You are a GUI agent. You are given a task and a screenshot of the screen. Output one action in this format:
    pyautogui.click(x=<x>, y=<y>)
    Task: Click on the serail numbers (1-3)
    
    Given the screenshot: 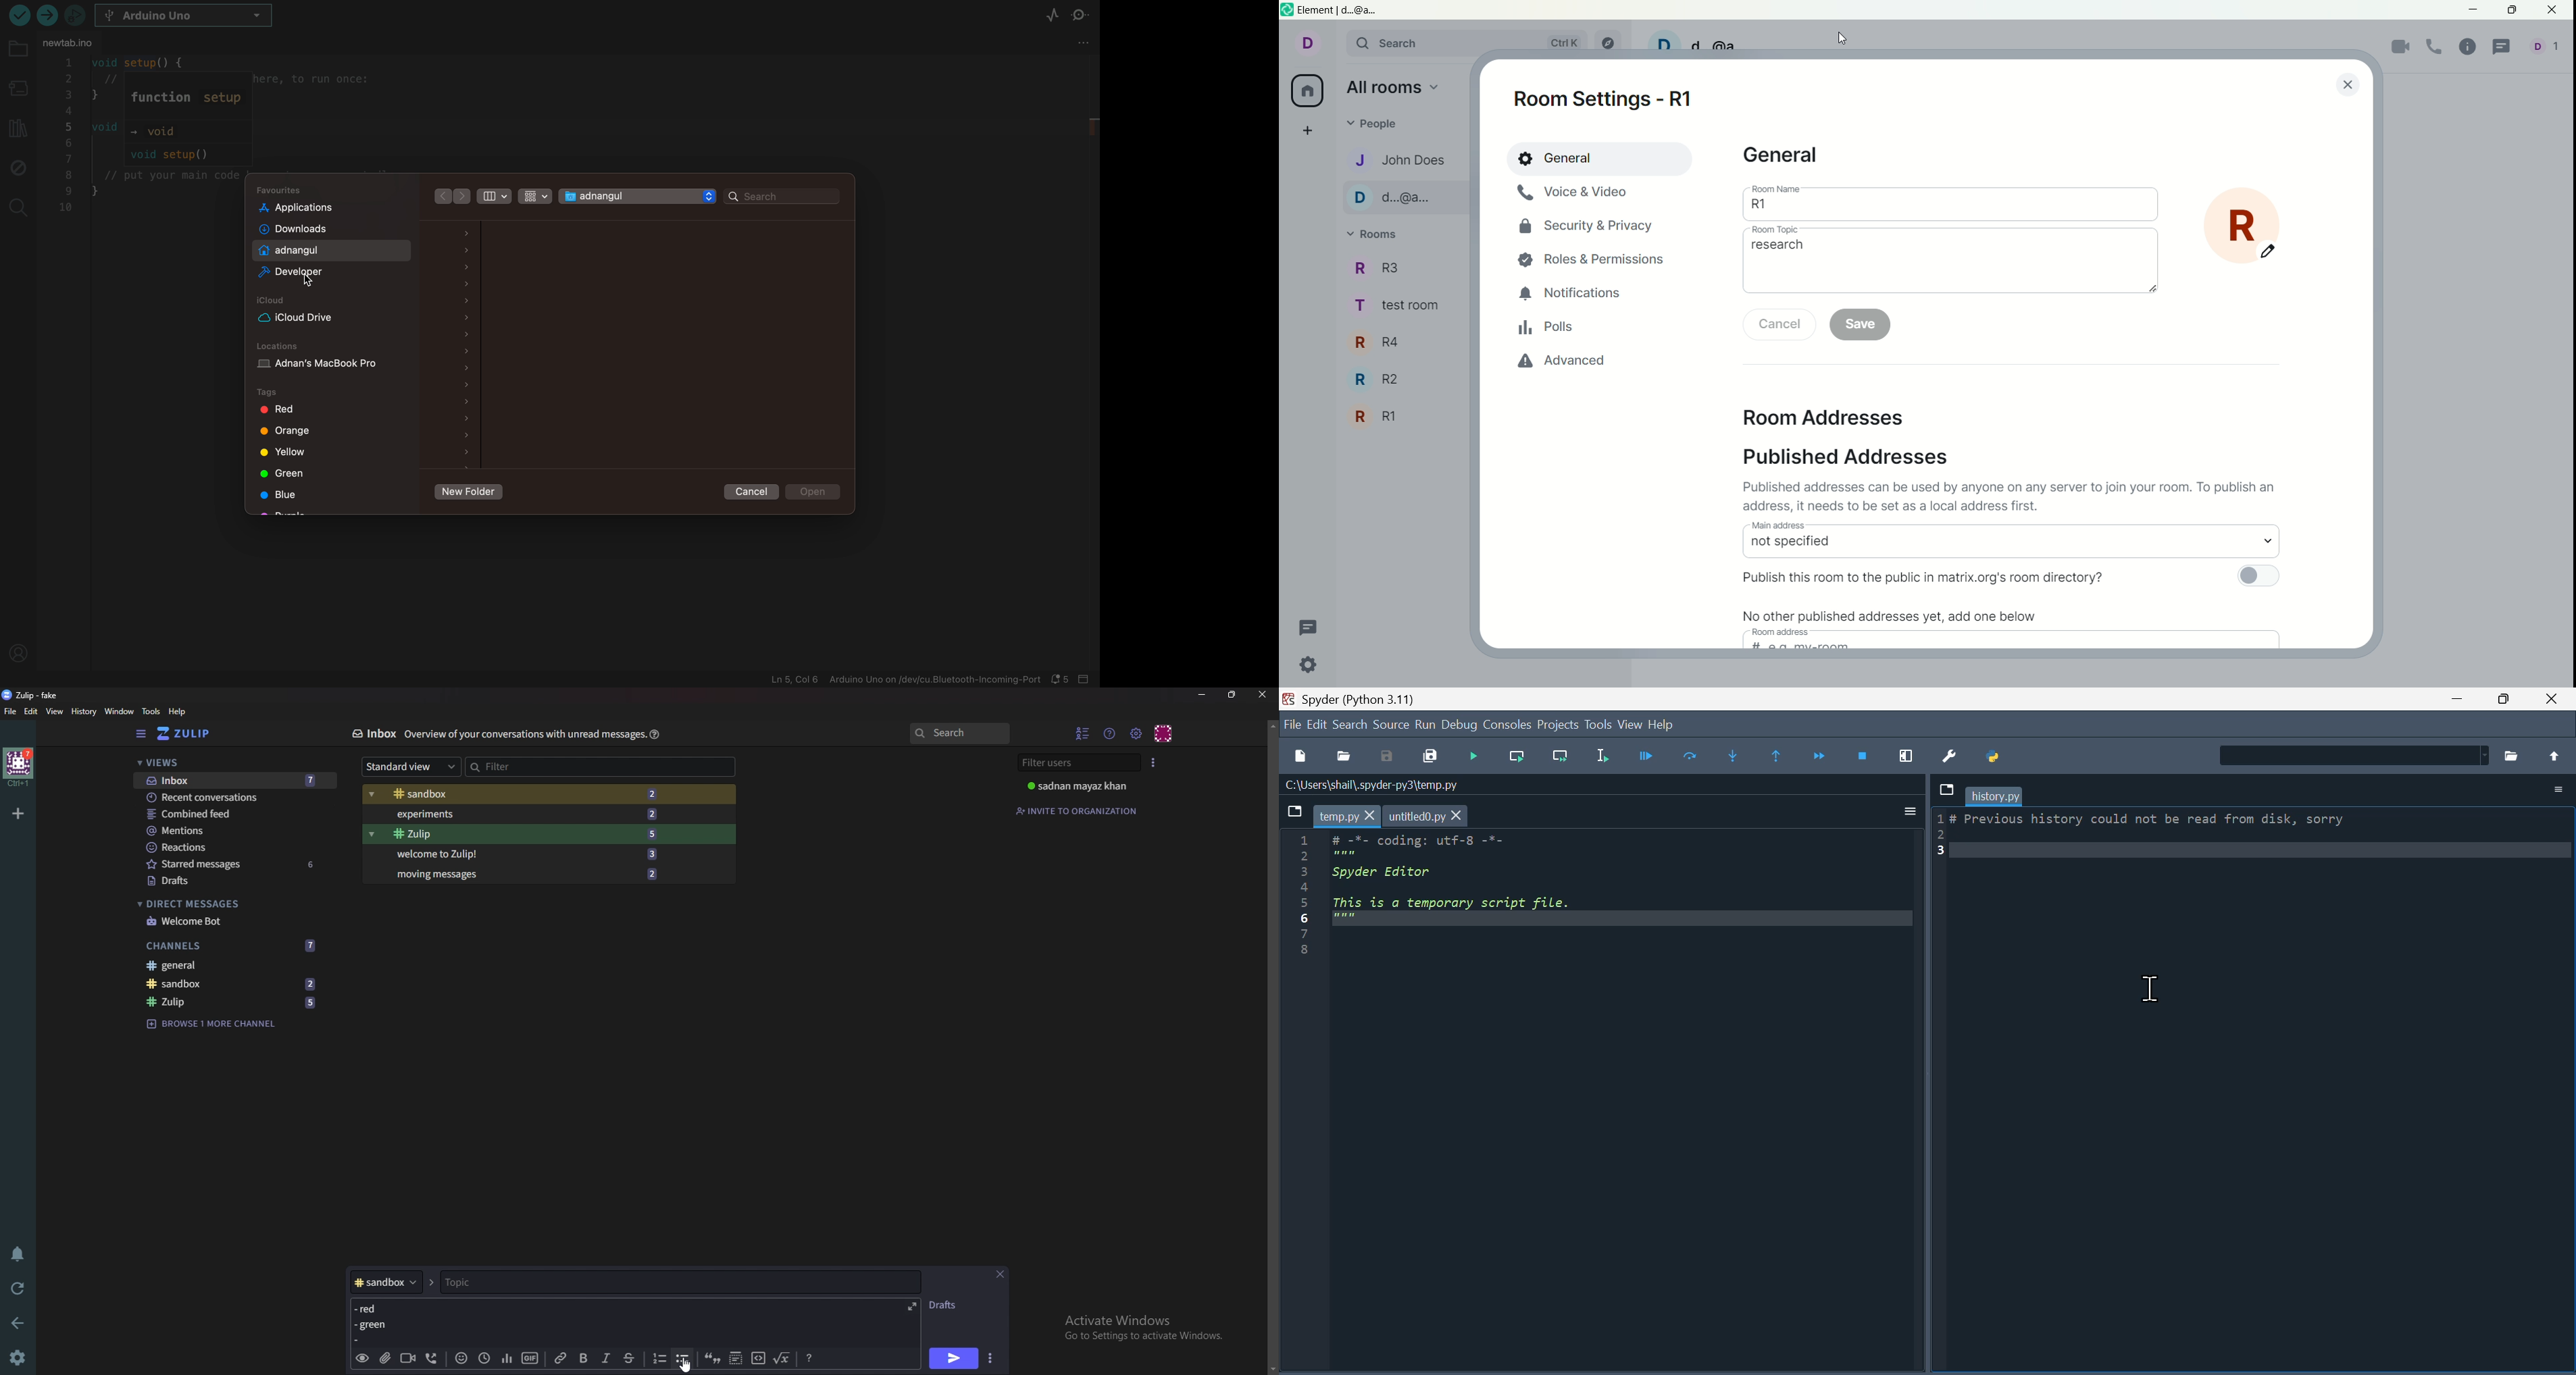 What is the action you would take?
    pyautogui.click(x=1939, y=833)
    